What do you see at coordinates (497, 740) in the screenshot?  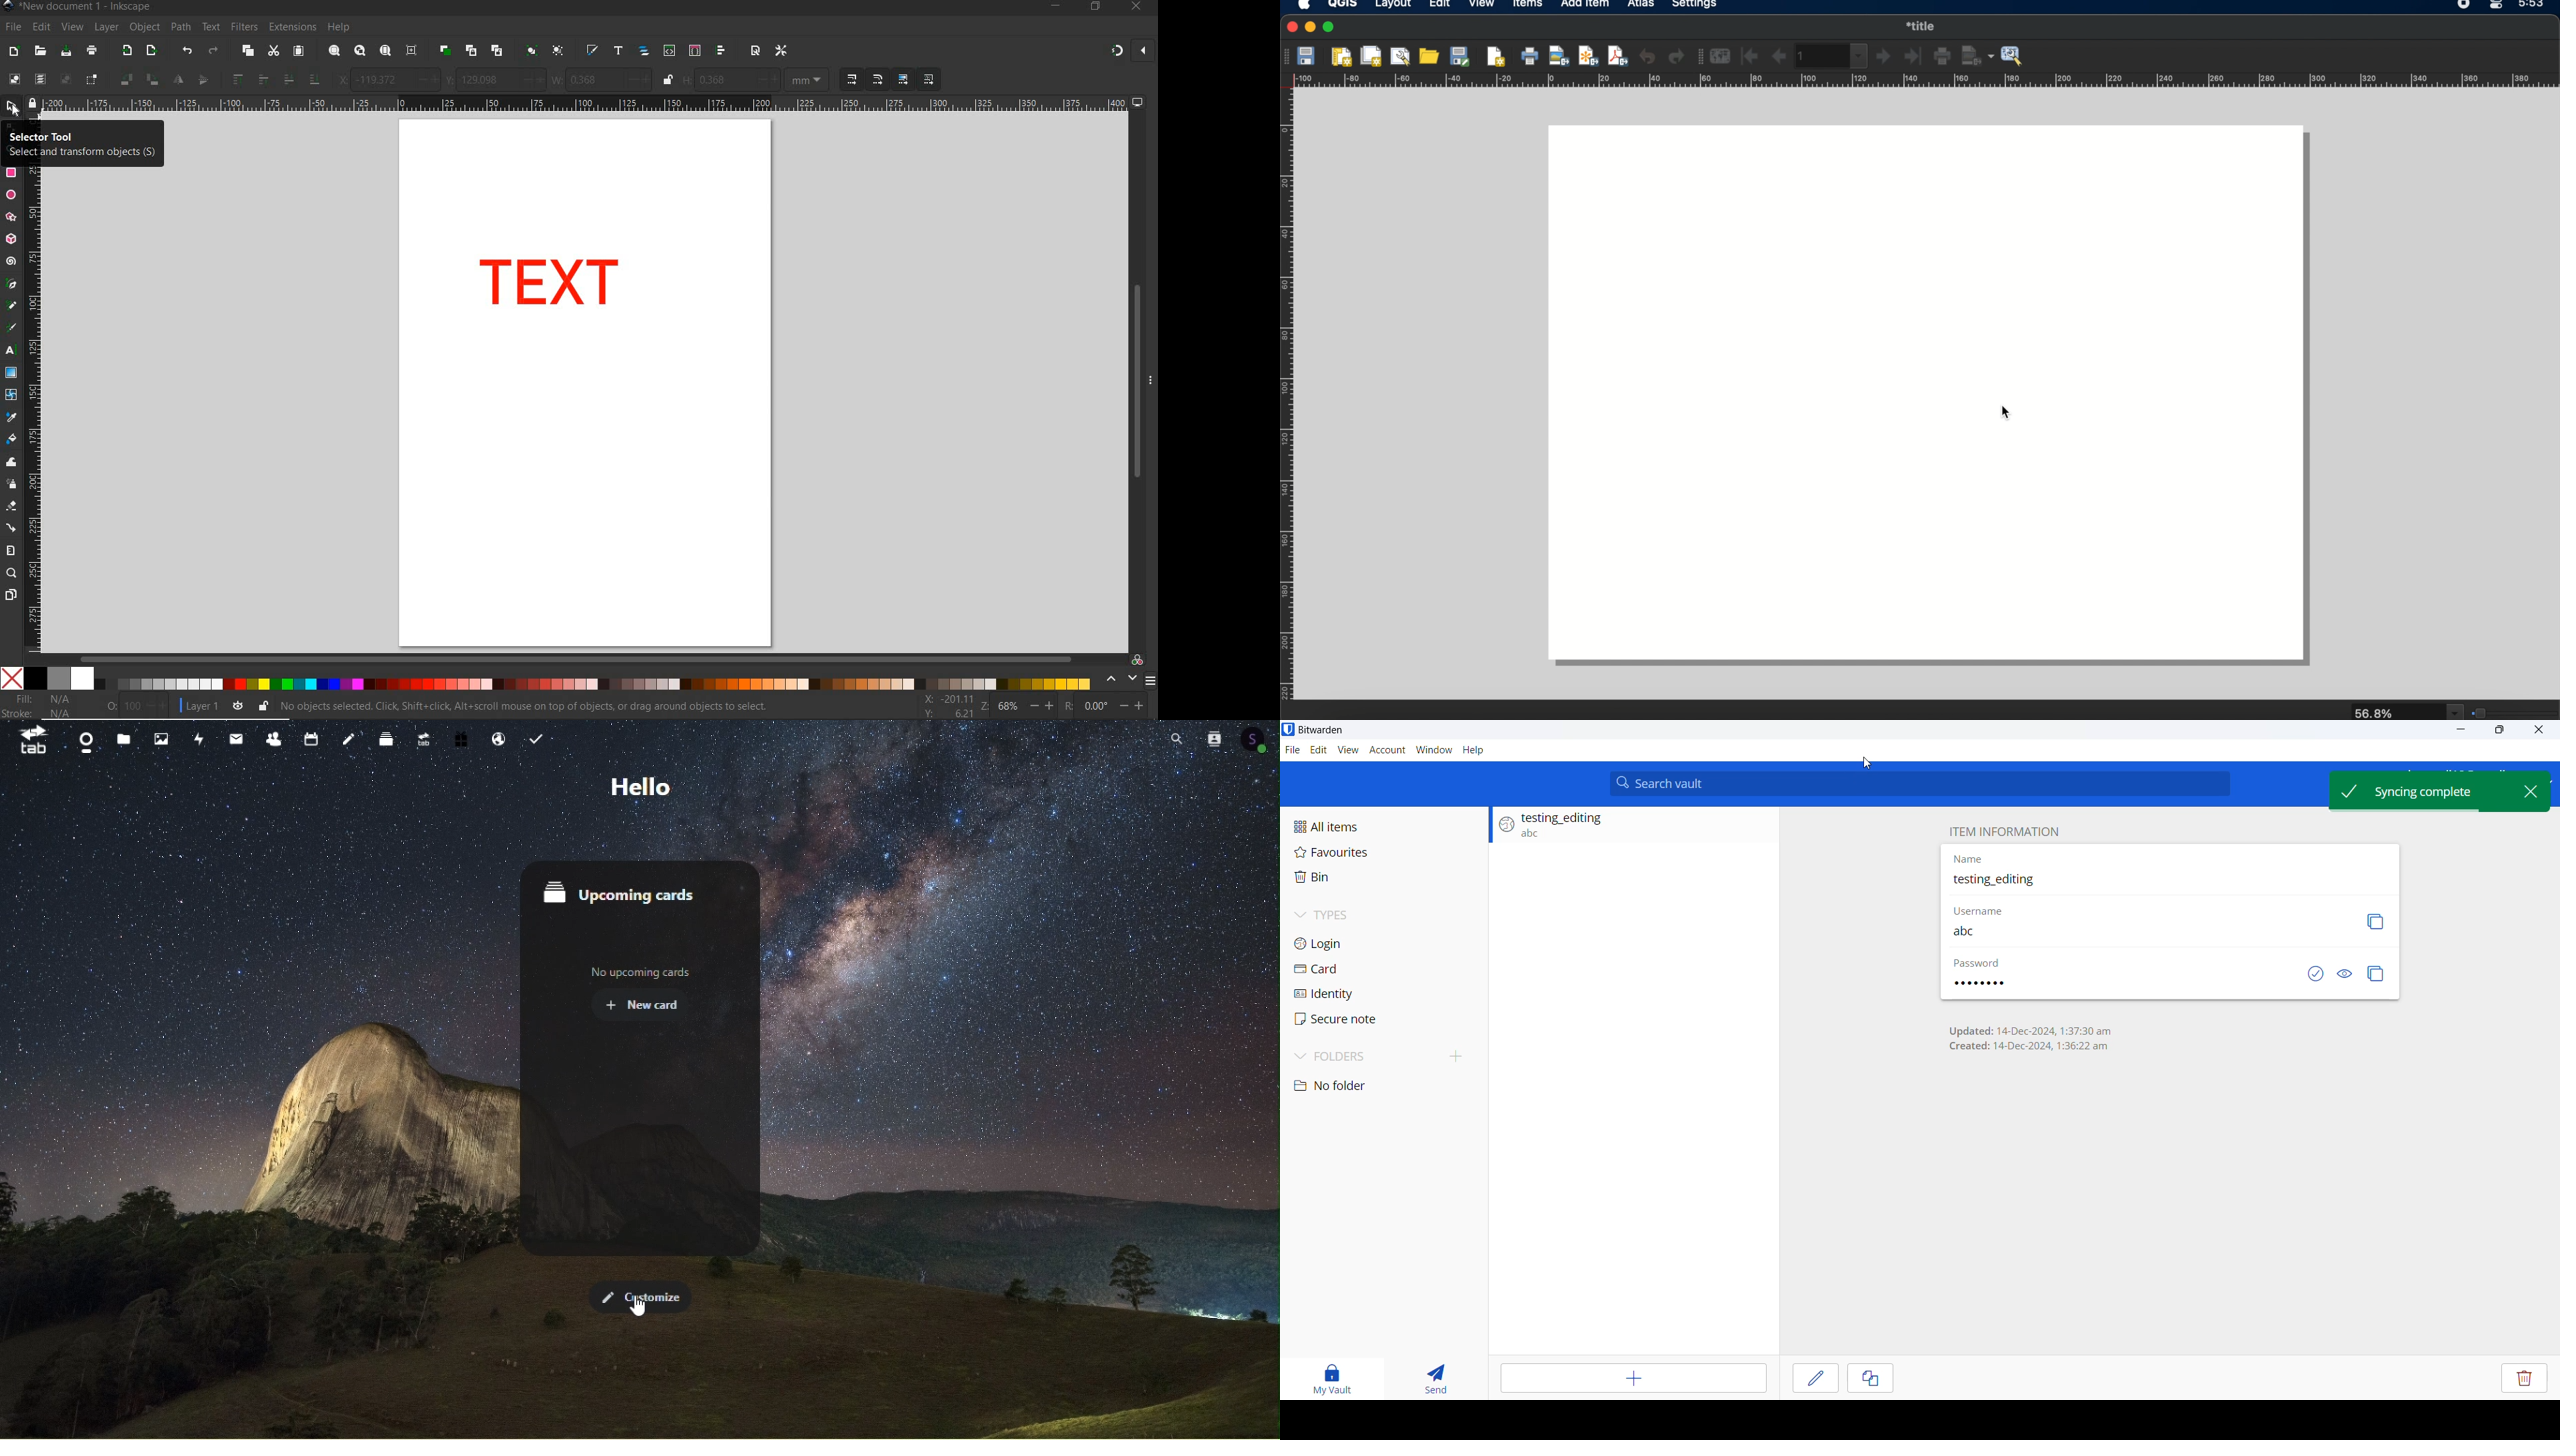 I see `Email hosting` at bounding box center [497, 740].